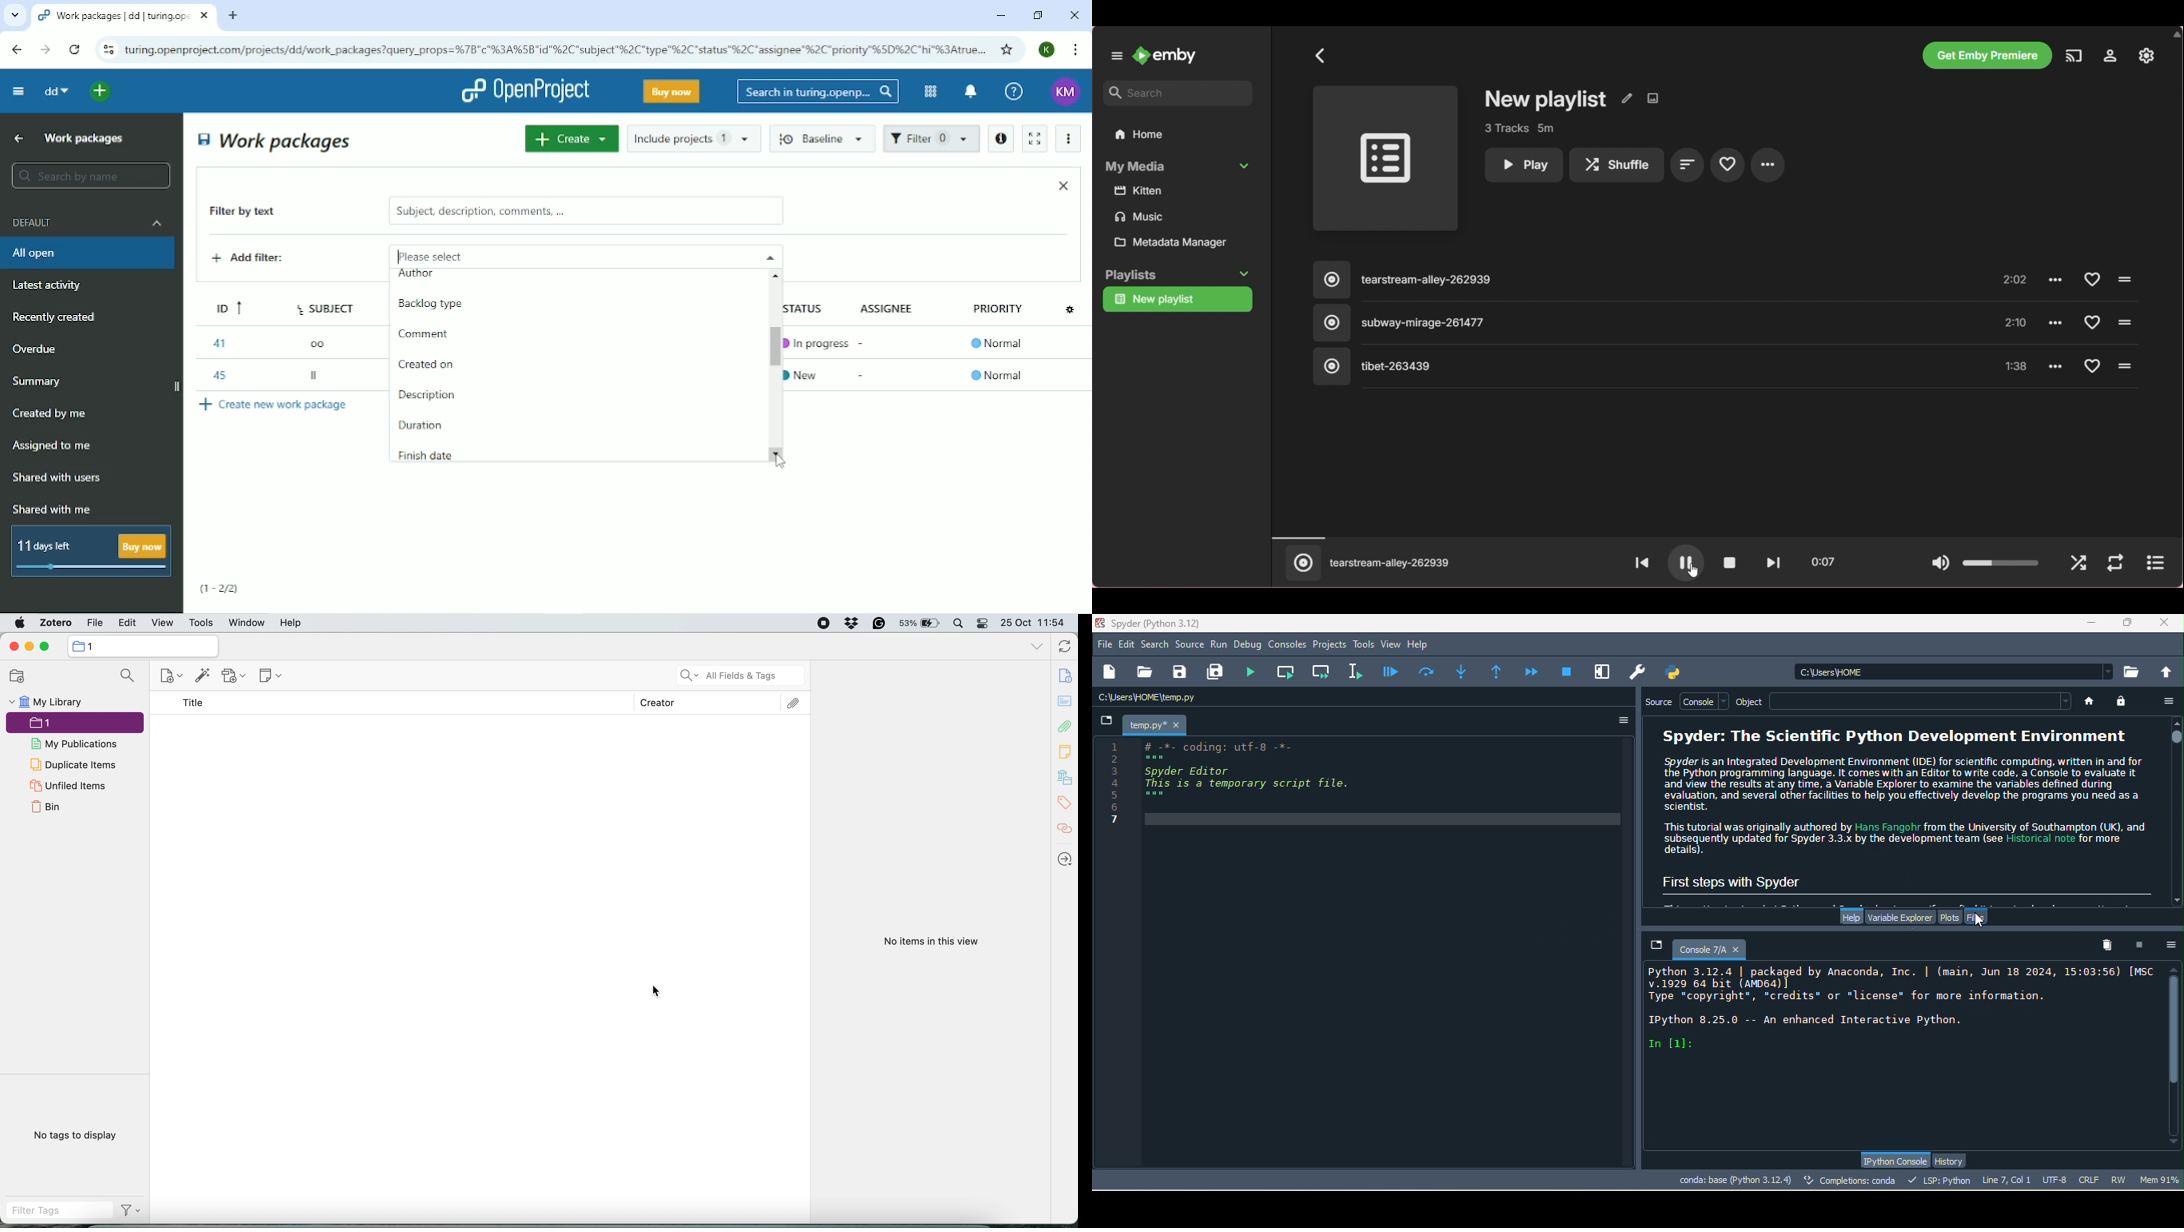 This screenshot has width=2184, height=1232. I want to click on preferences, so click(1639, 672).